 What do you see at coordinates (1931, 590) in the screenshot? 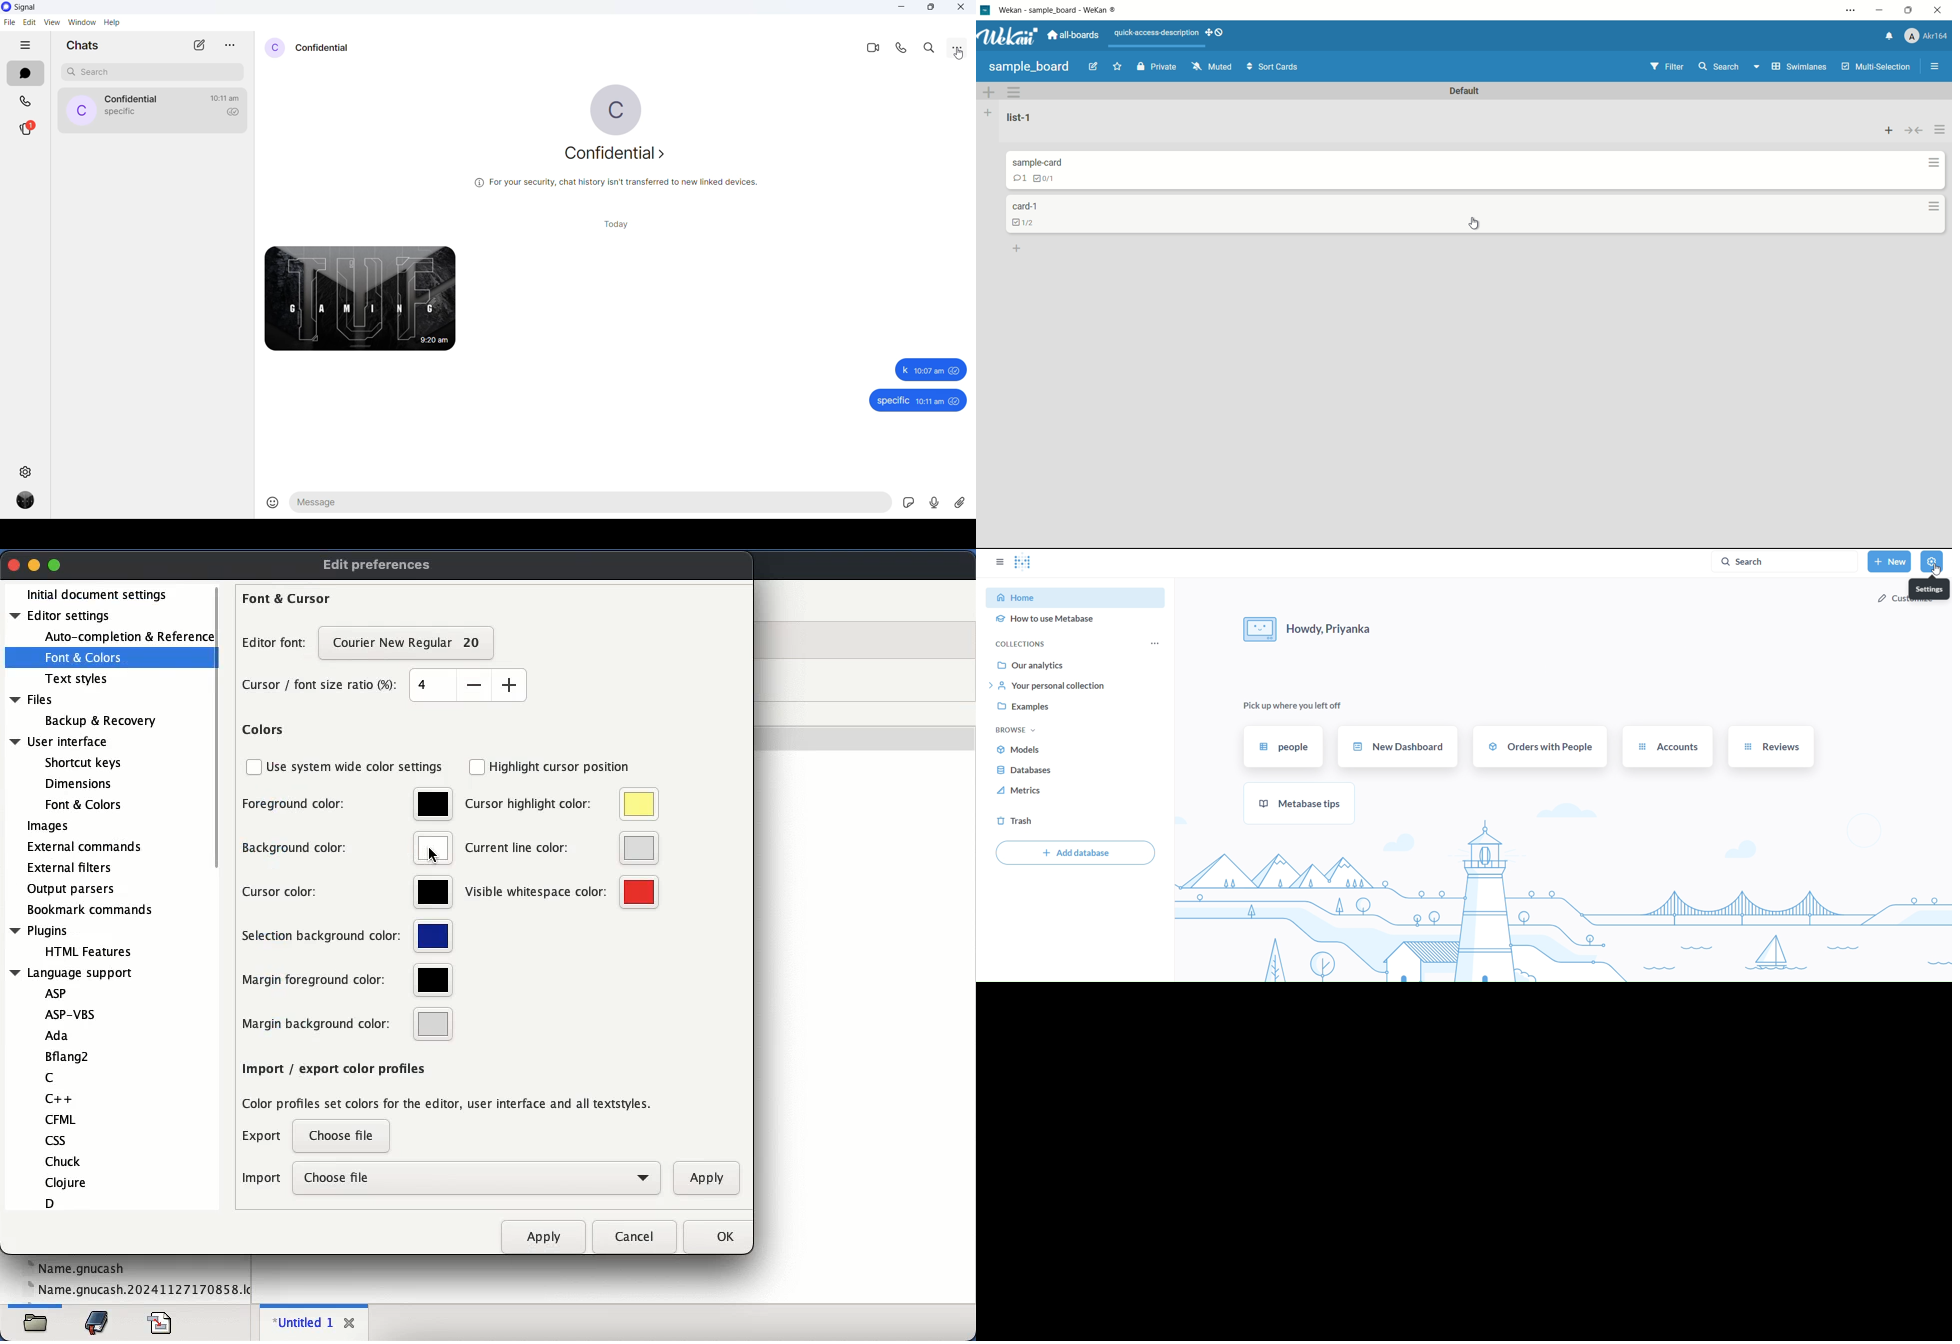
I see `settings` at bounding box center [1931, 590].